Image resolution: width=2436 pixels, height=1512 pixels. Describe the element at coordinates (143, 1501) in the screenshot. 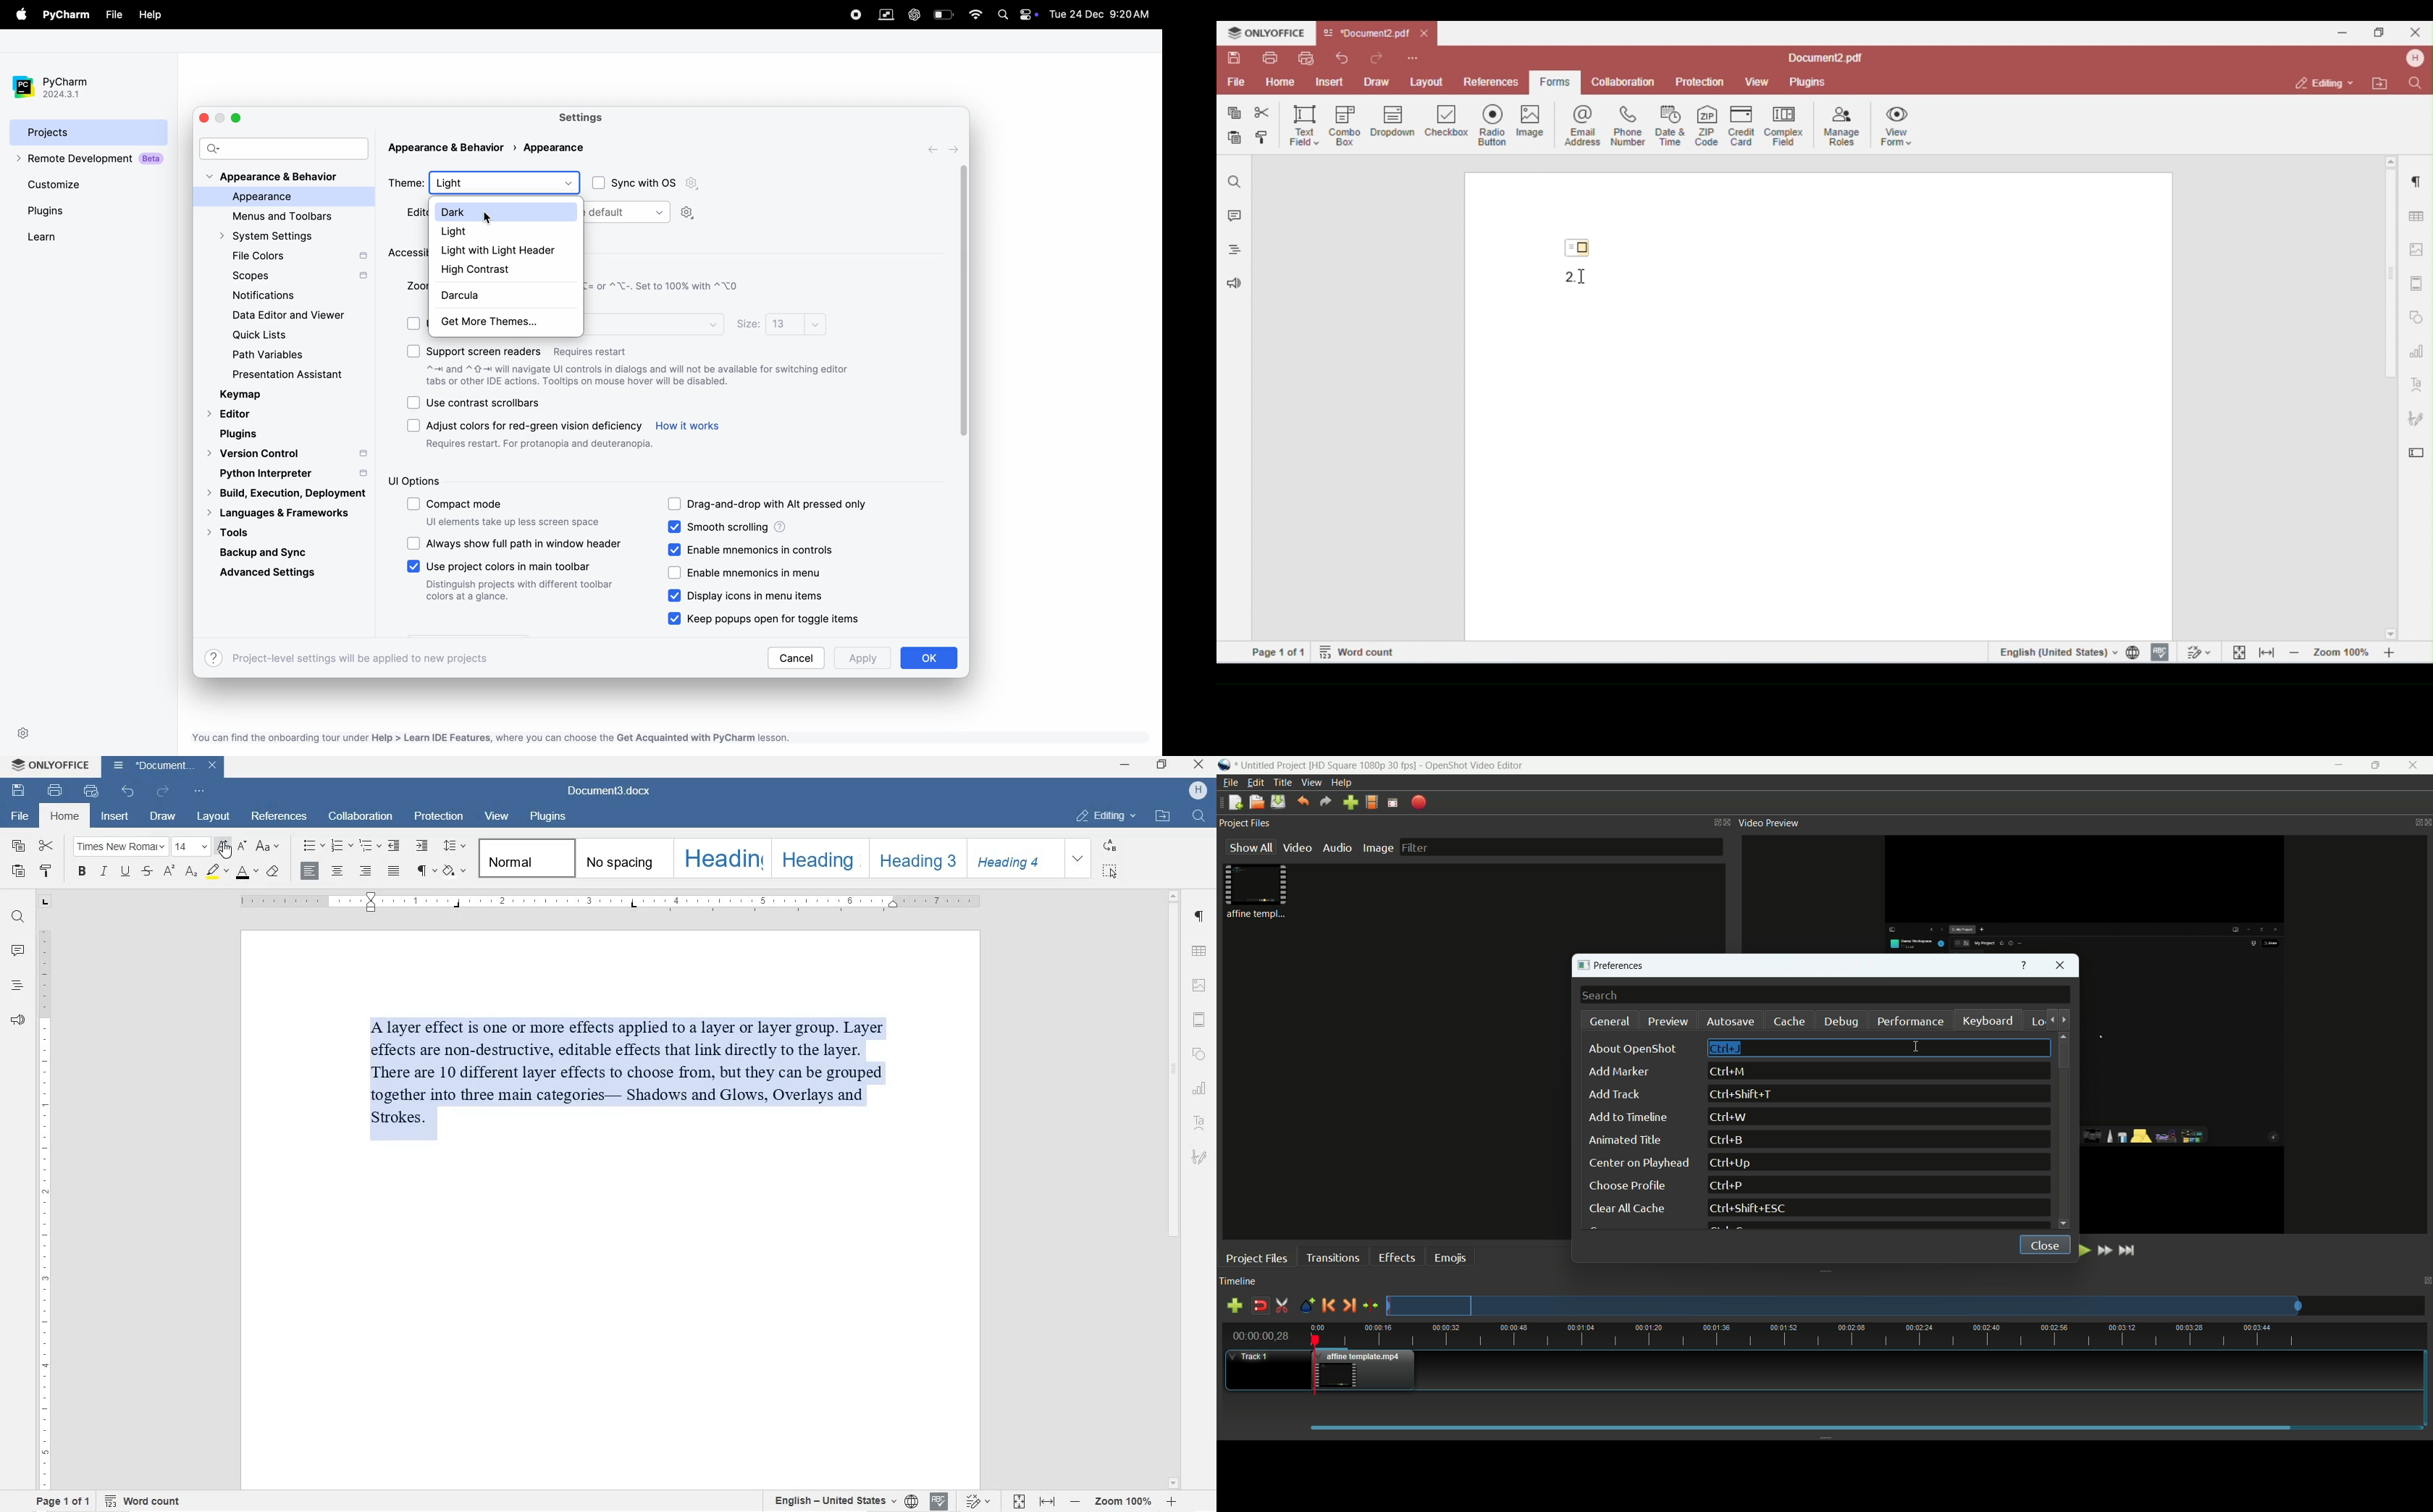

I see `word count` at that location.